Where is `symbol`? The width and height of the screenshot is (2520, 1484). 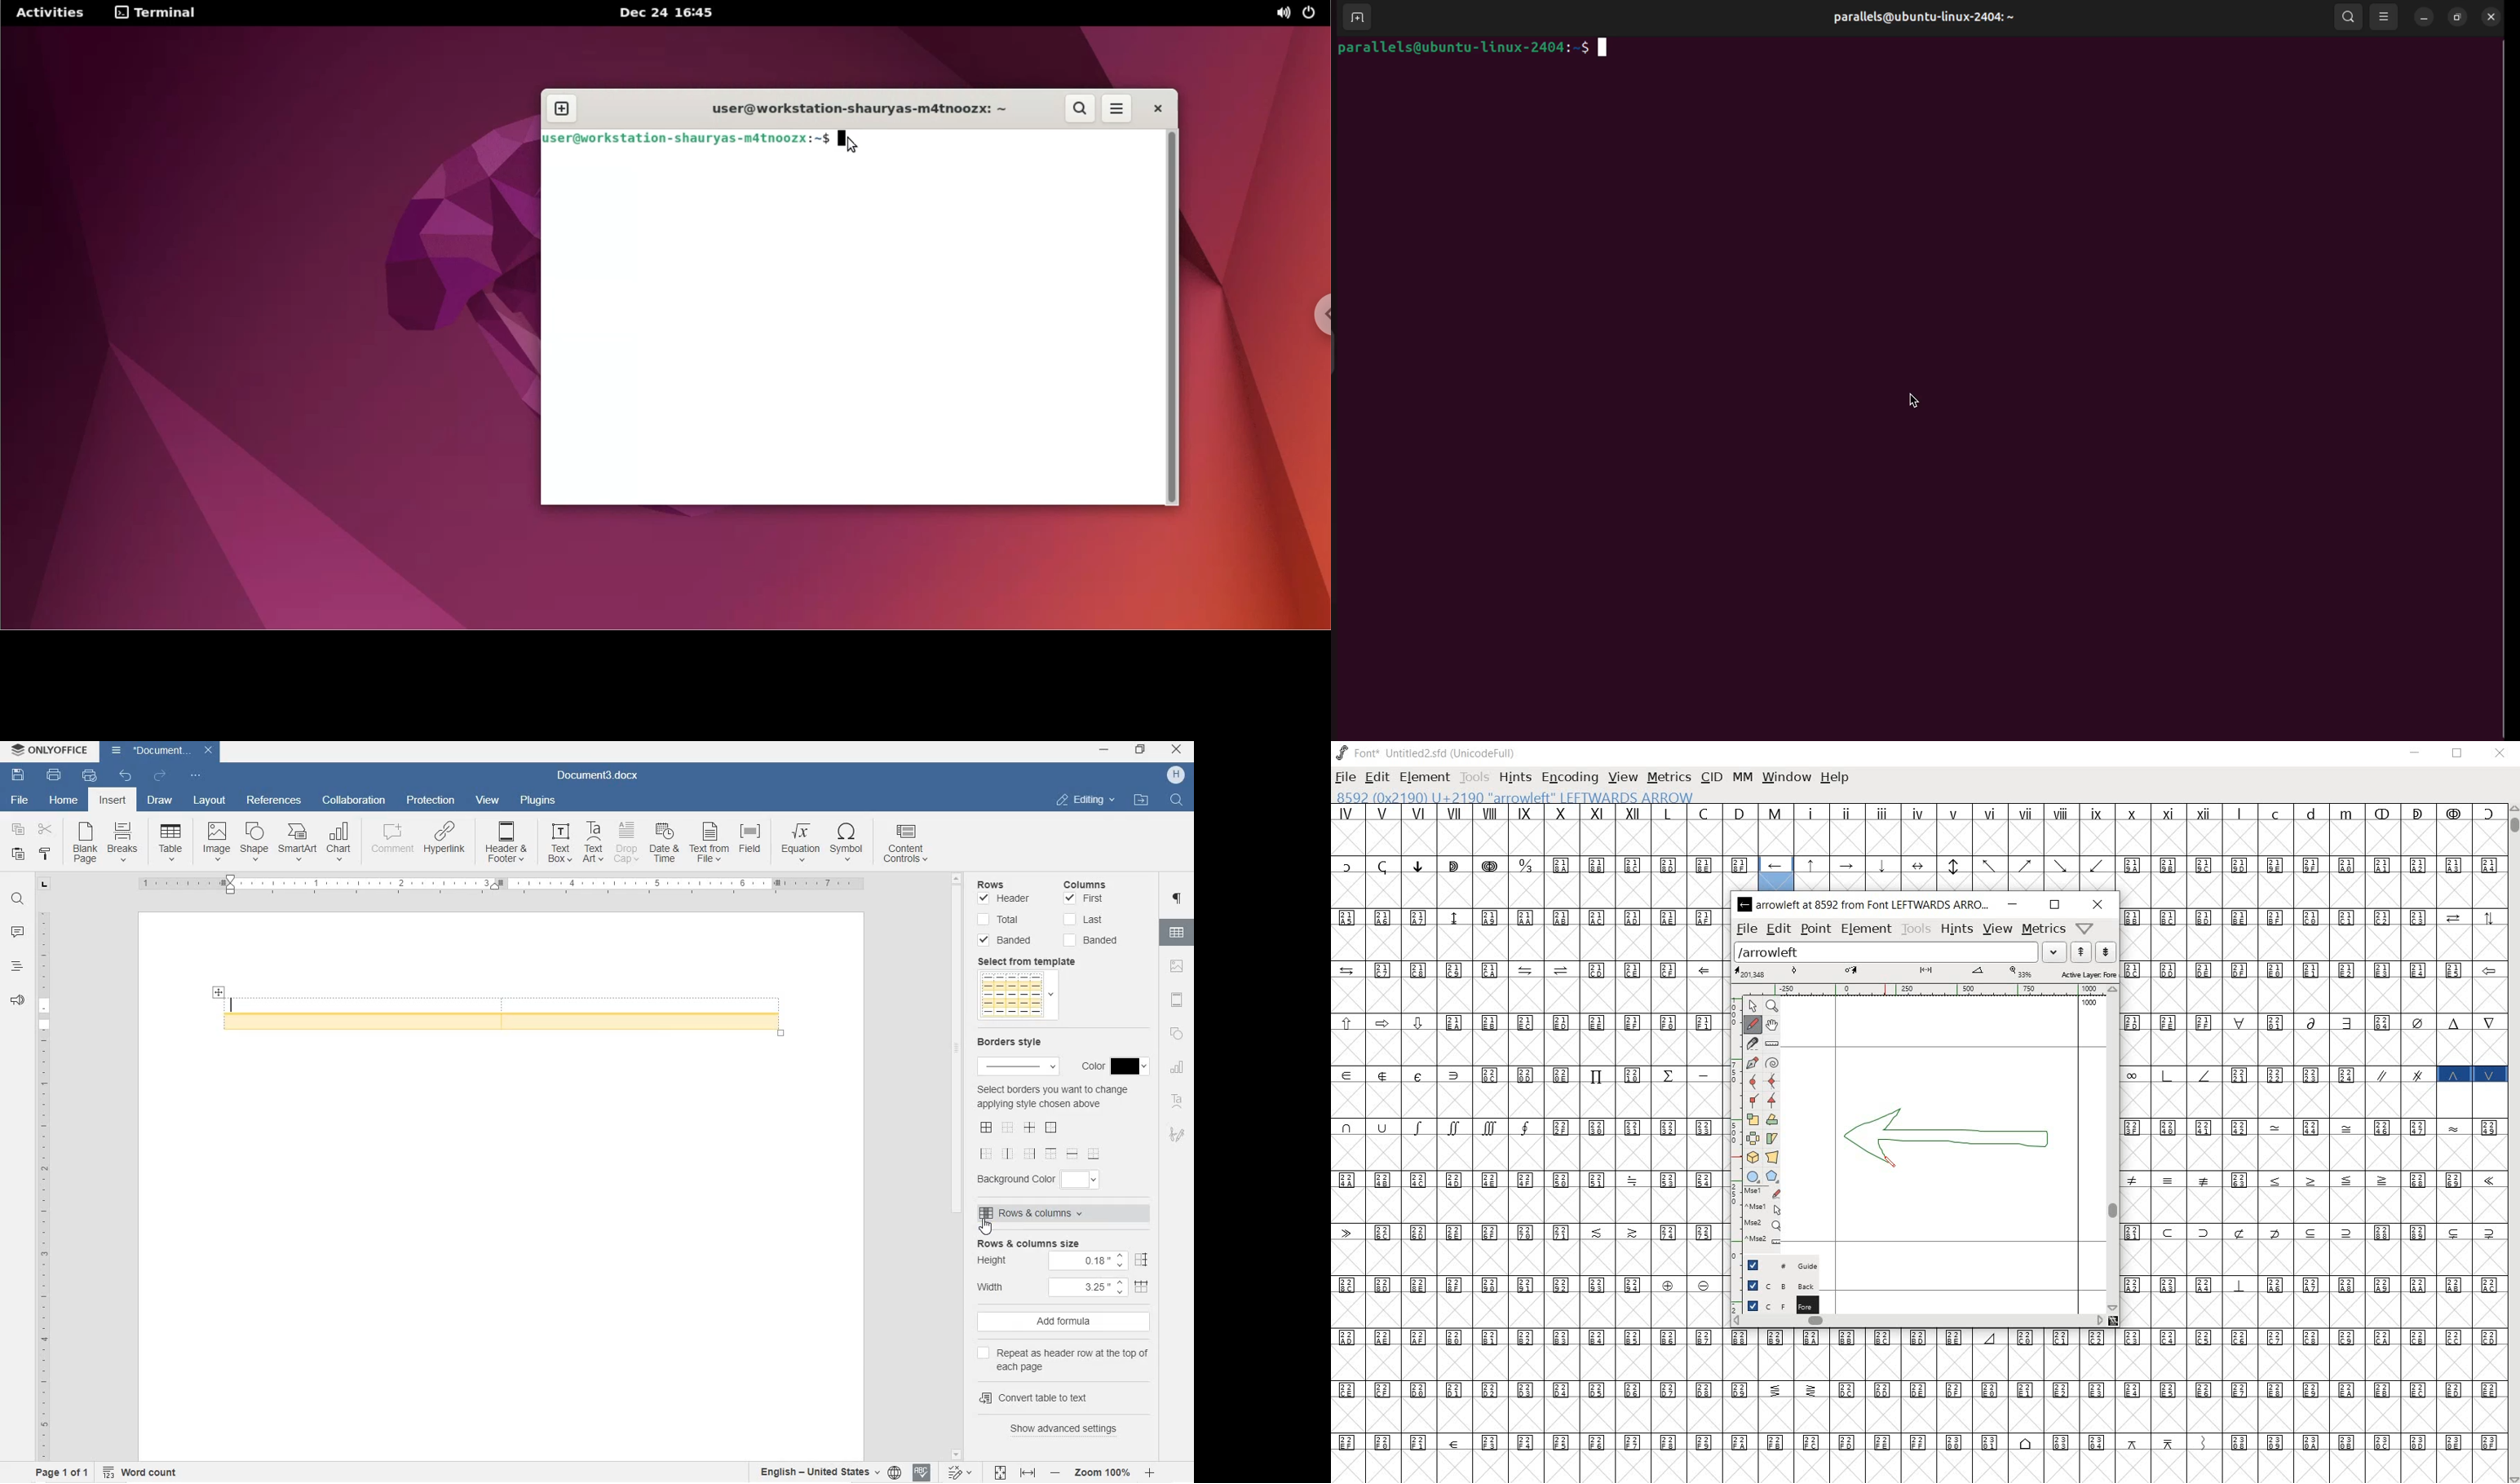
symbol is located at coordinates (848, 843).